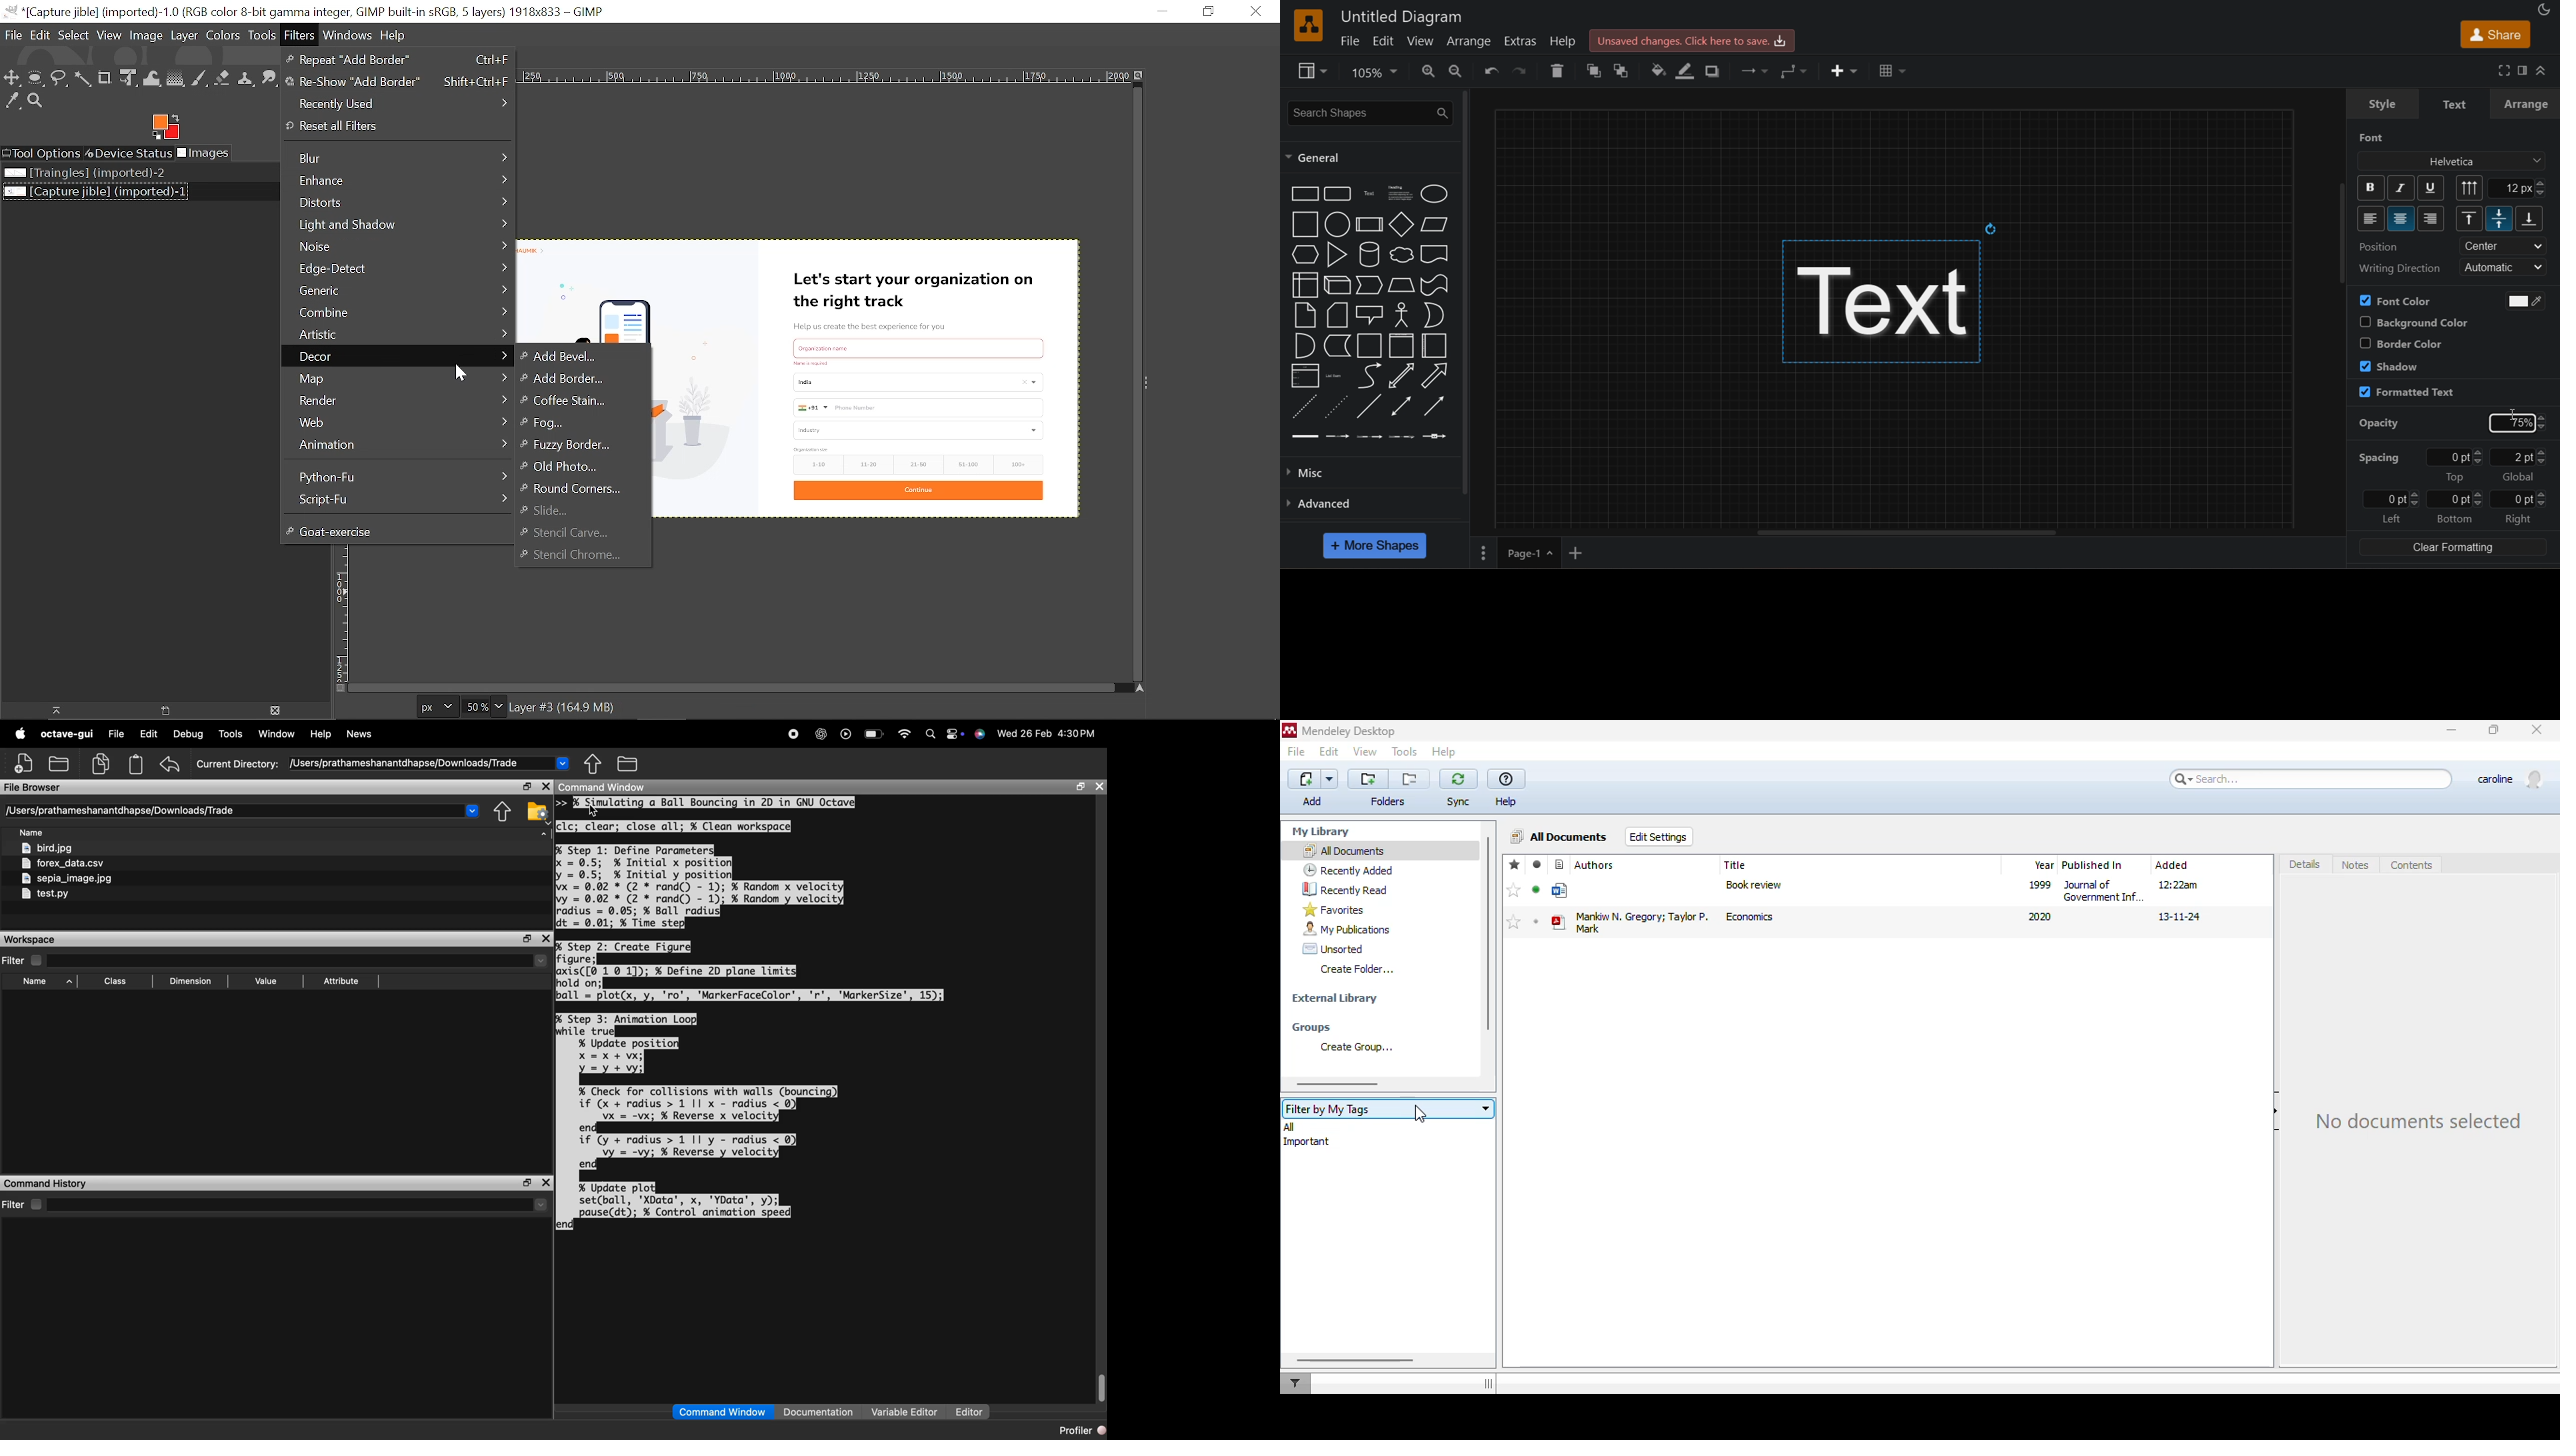 The width and height of the screenshot is (2576, 1456). I want to click on horizontal scroll bar, so click(1894, 533).